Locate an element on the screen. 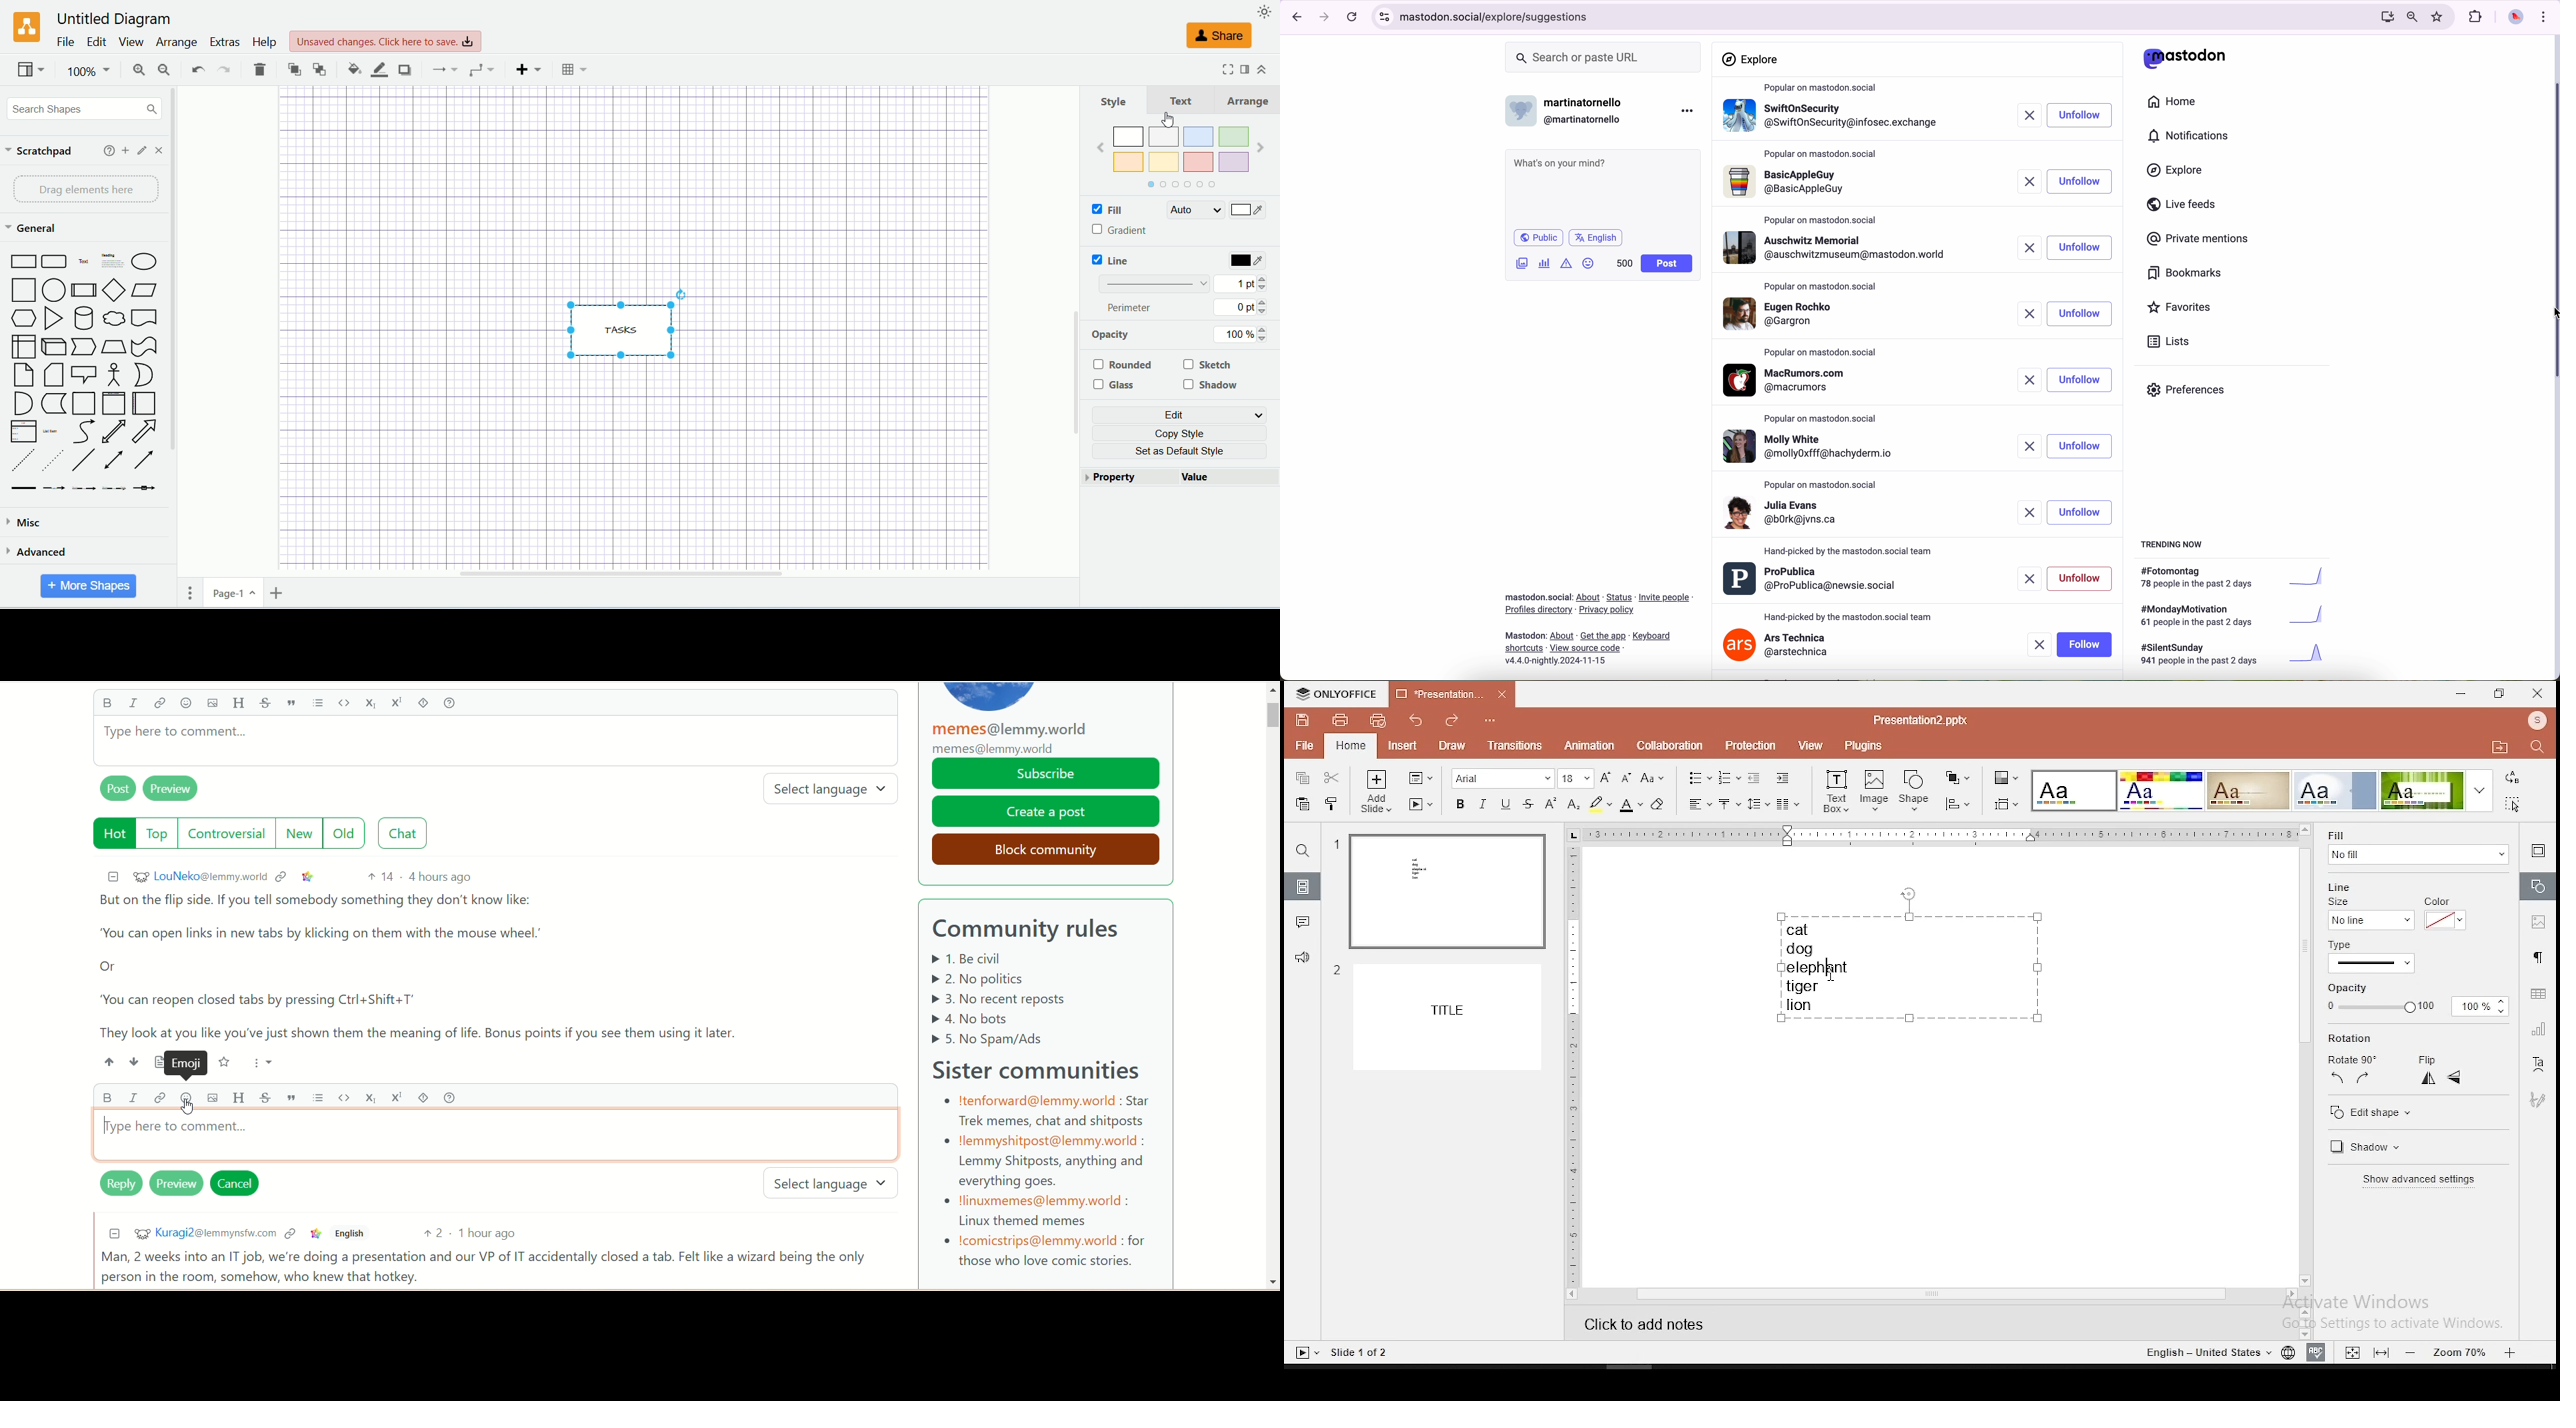  Ellipse is located at coordinates (145, 261).